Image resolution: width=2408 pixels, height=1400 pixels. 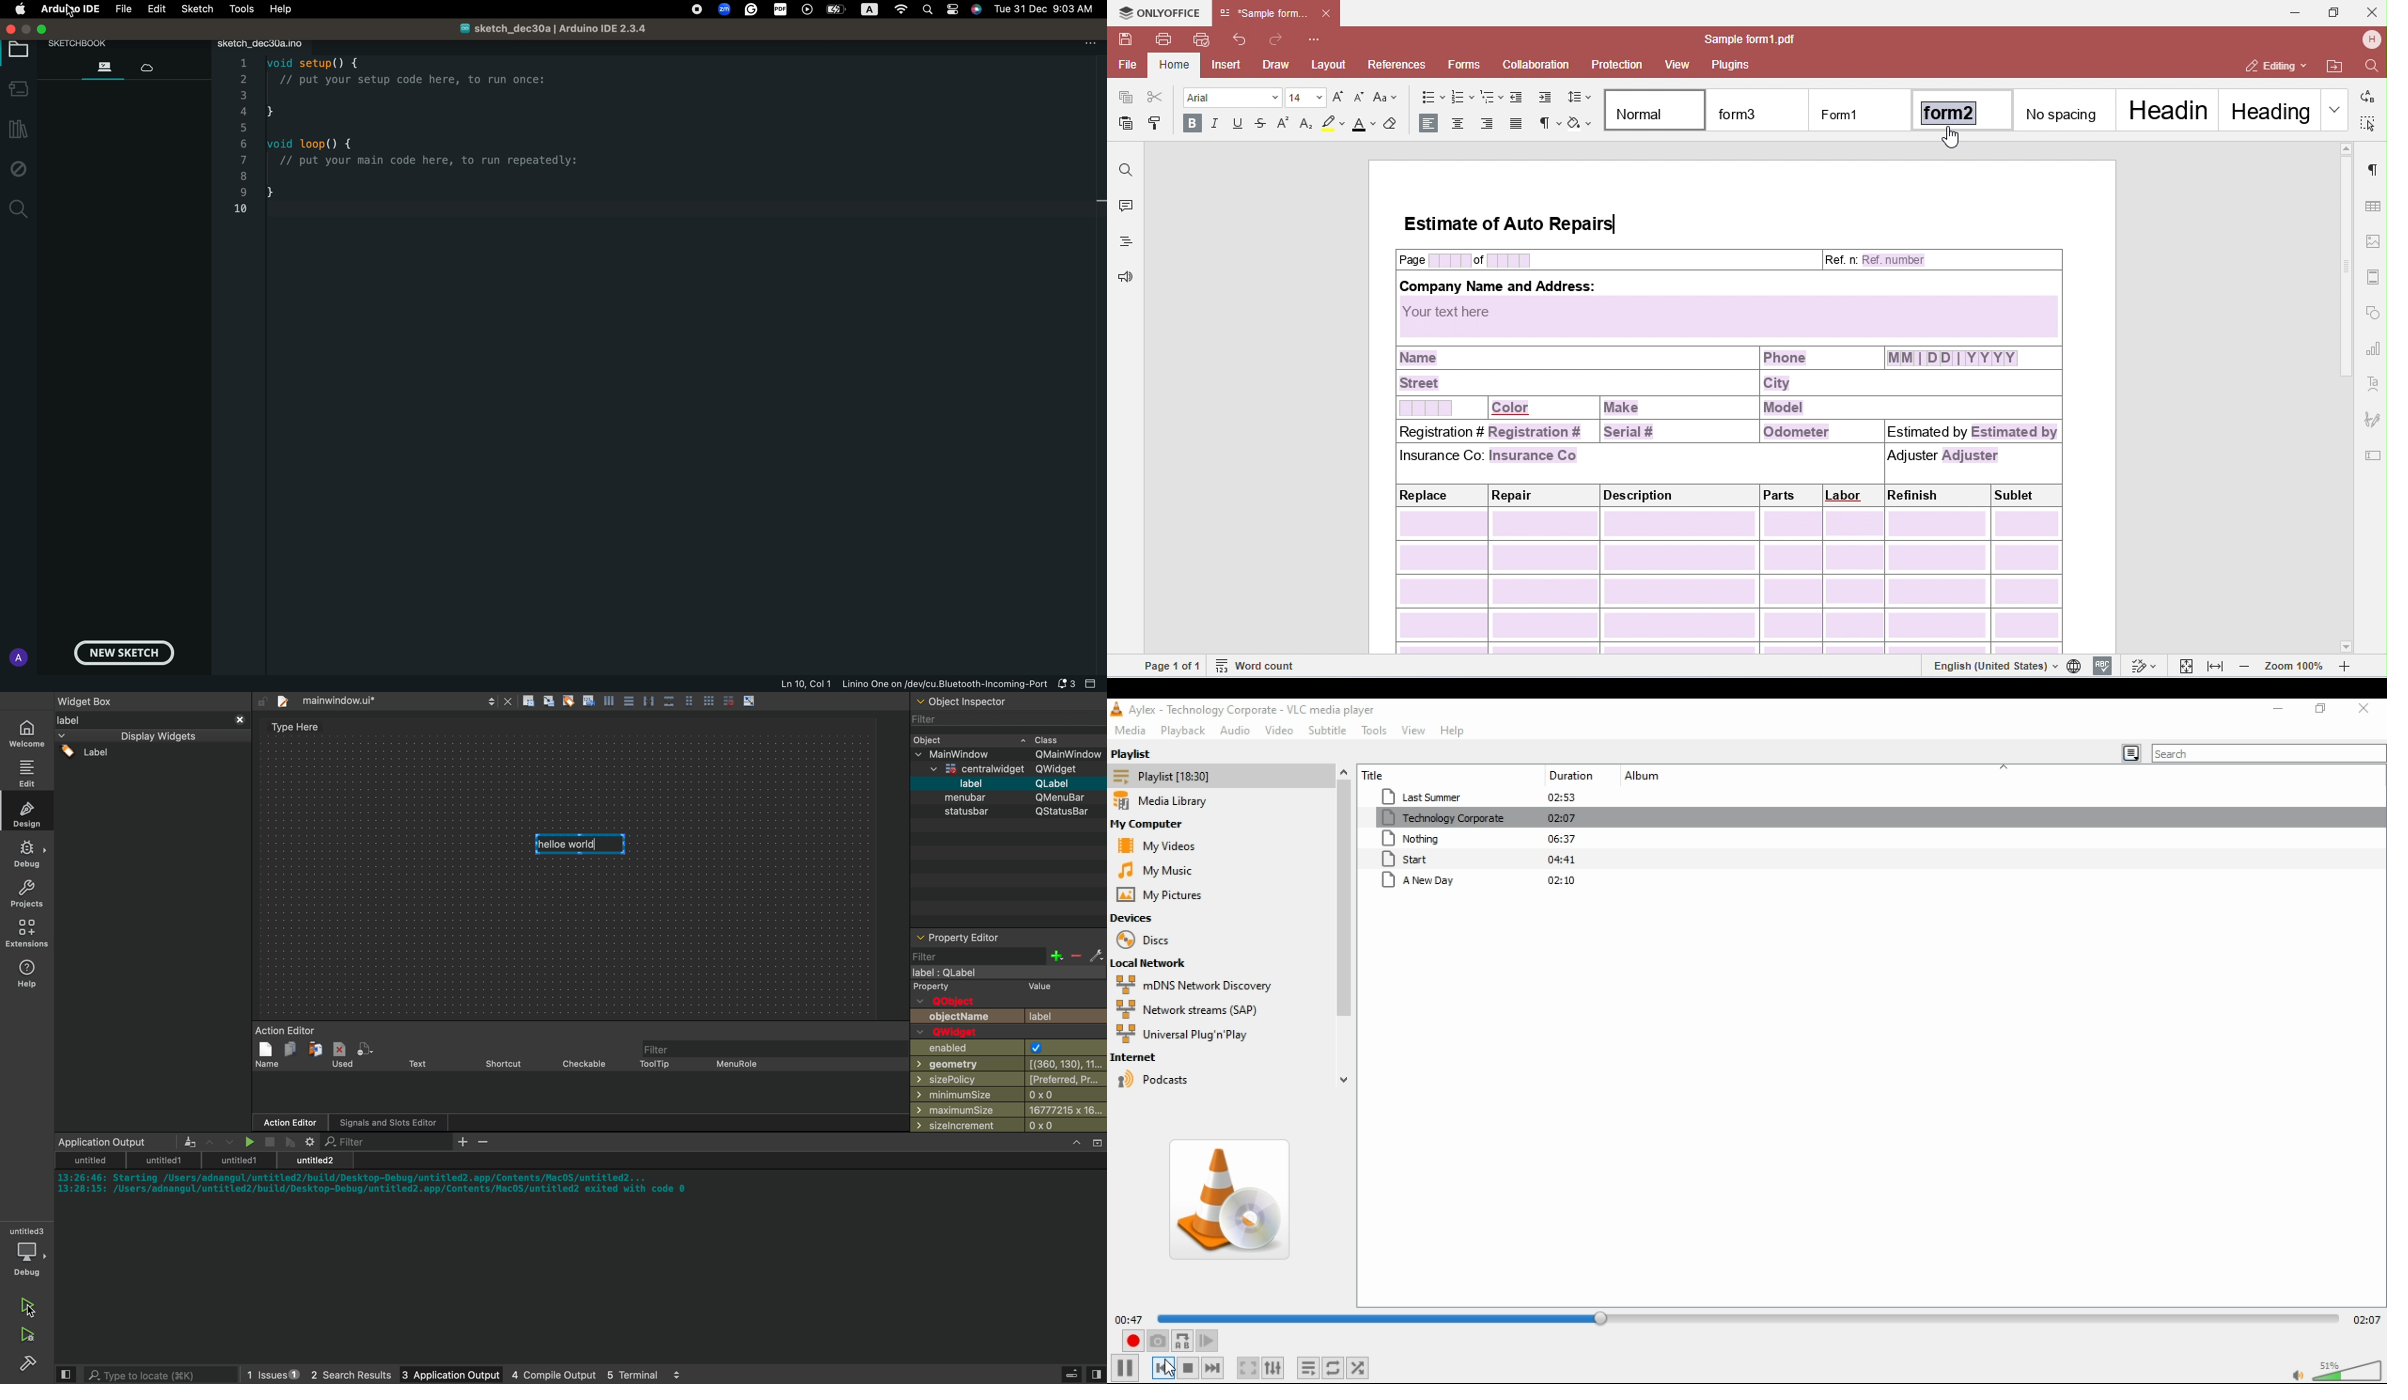 I want to click on help, so click(x=27, y=973).